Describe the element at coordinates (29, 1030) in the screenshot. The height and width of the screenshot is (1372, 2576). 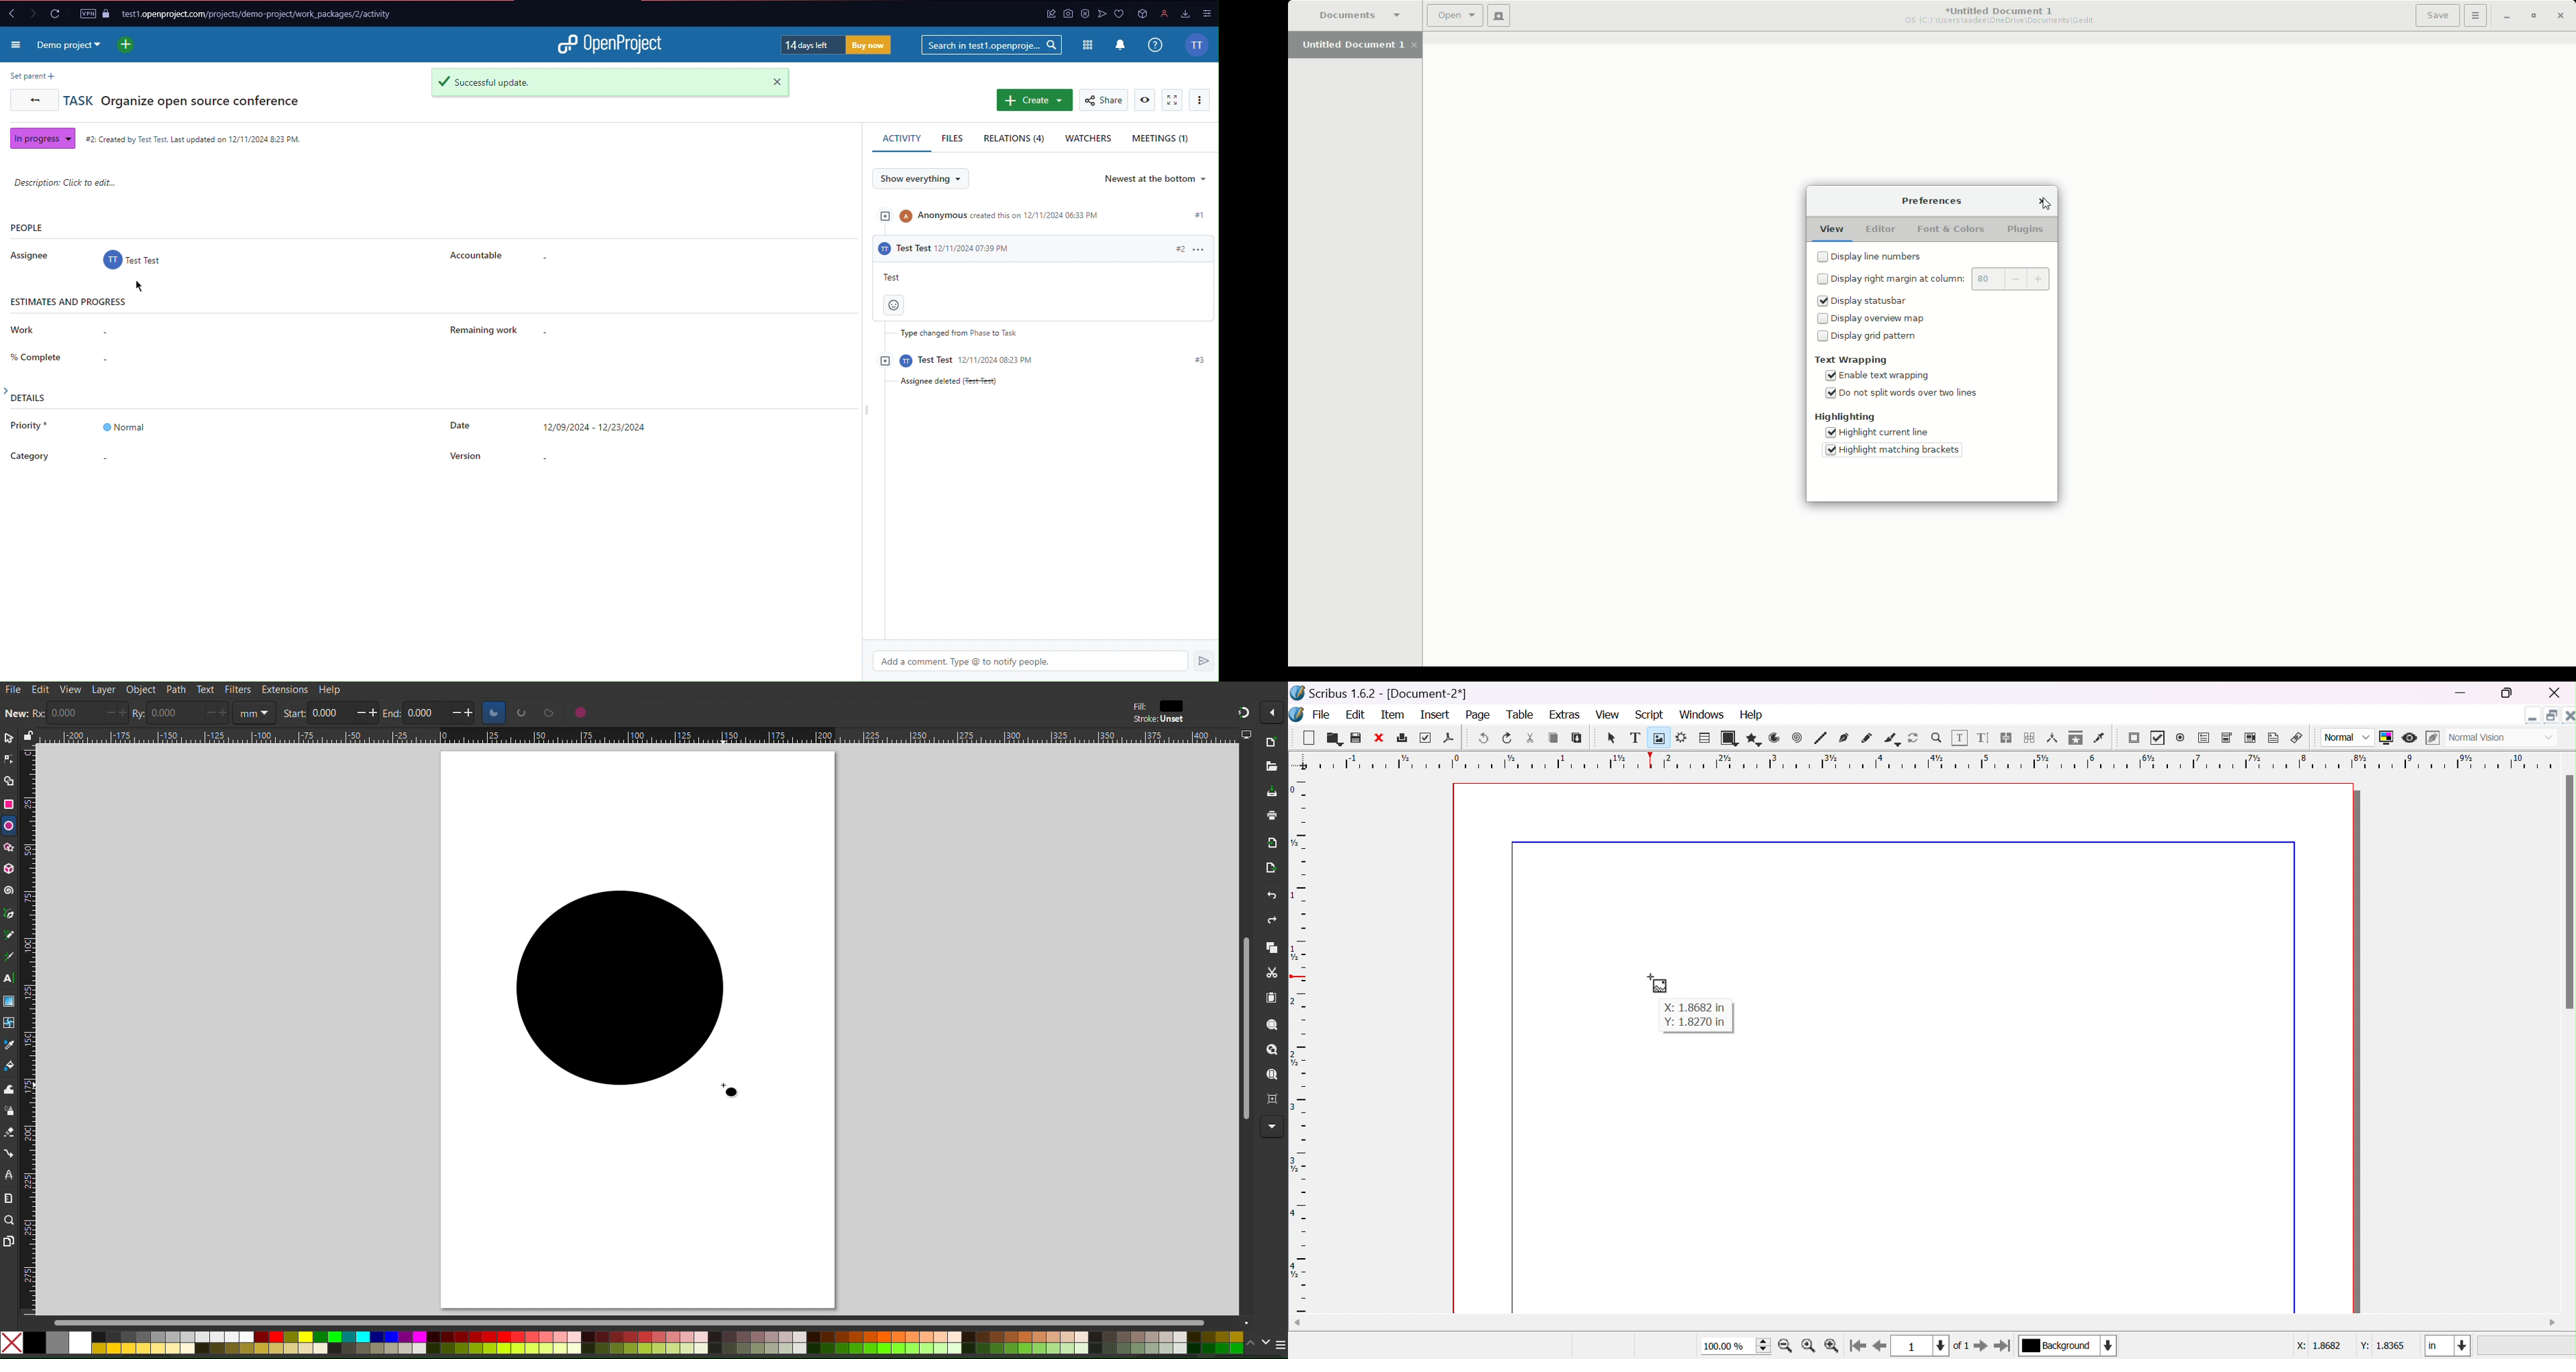
I see `Vertical Ruler` at that location.